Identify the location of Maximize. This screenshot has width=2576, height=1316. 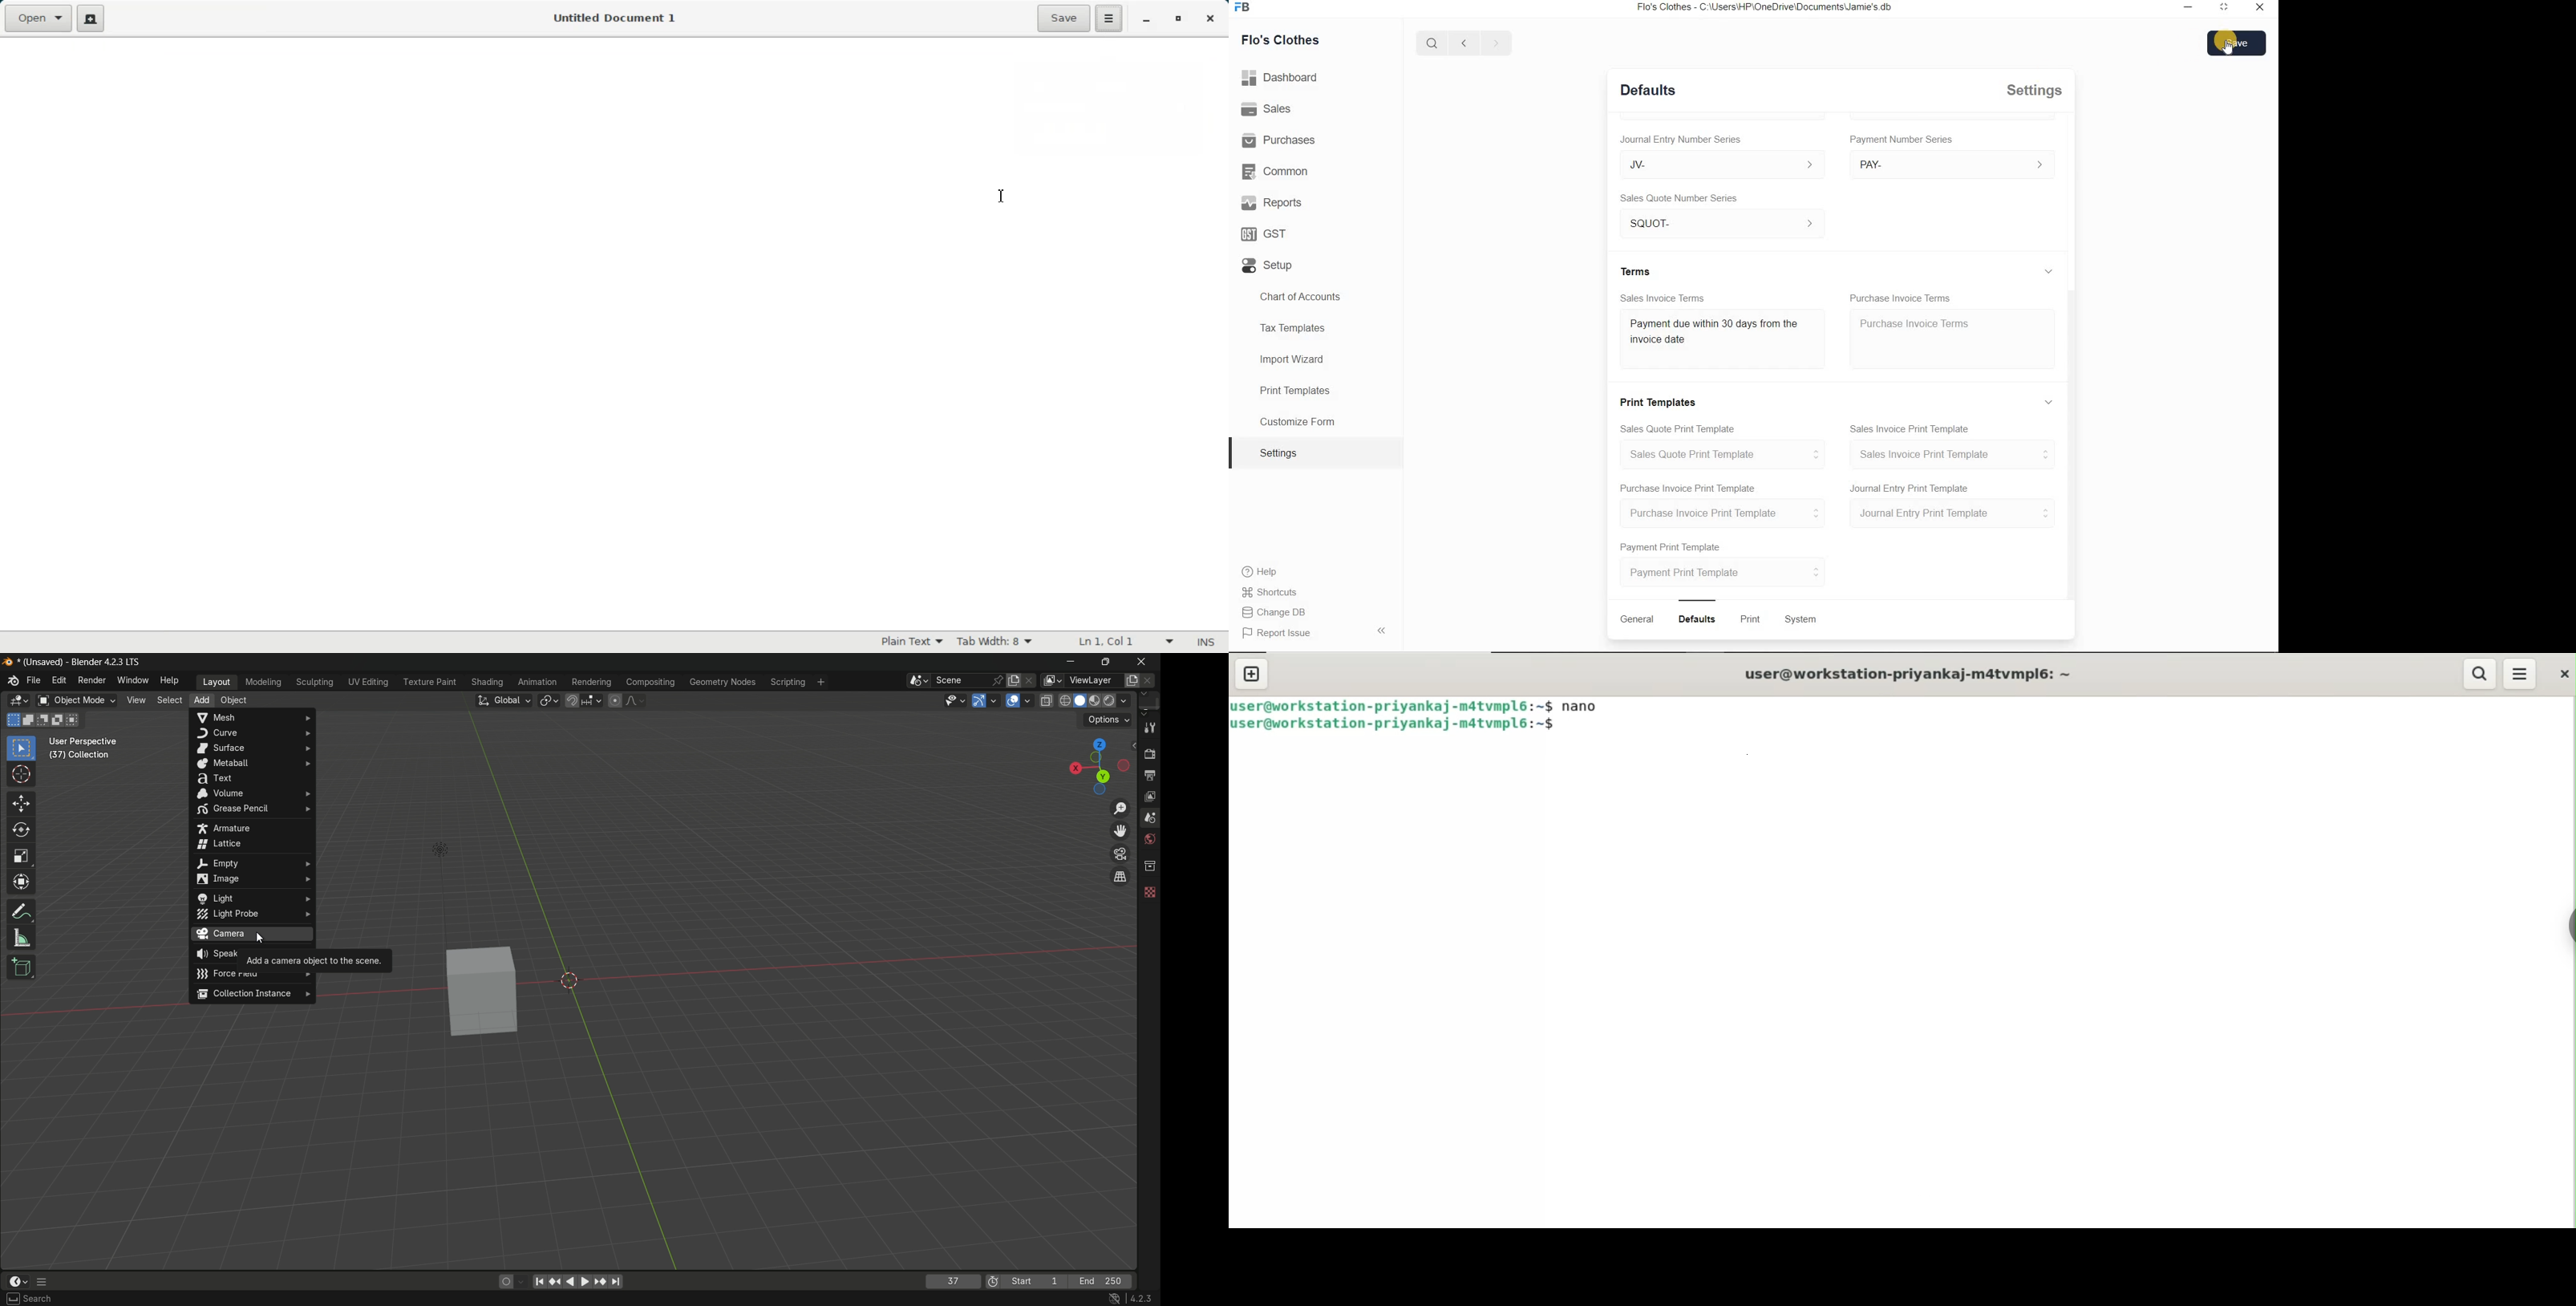
(2227, 8).